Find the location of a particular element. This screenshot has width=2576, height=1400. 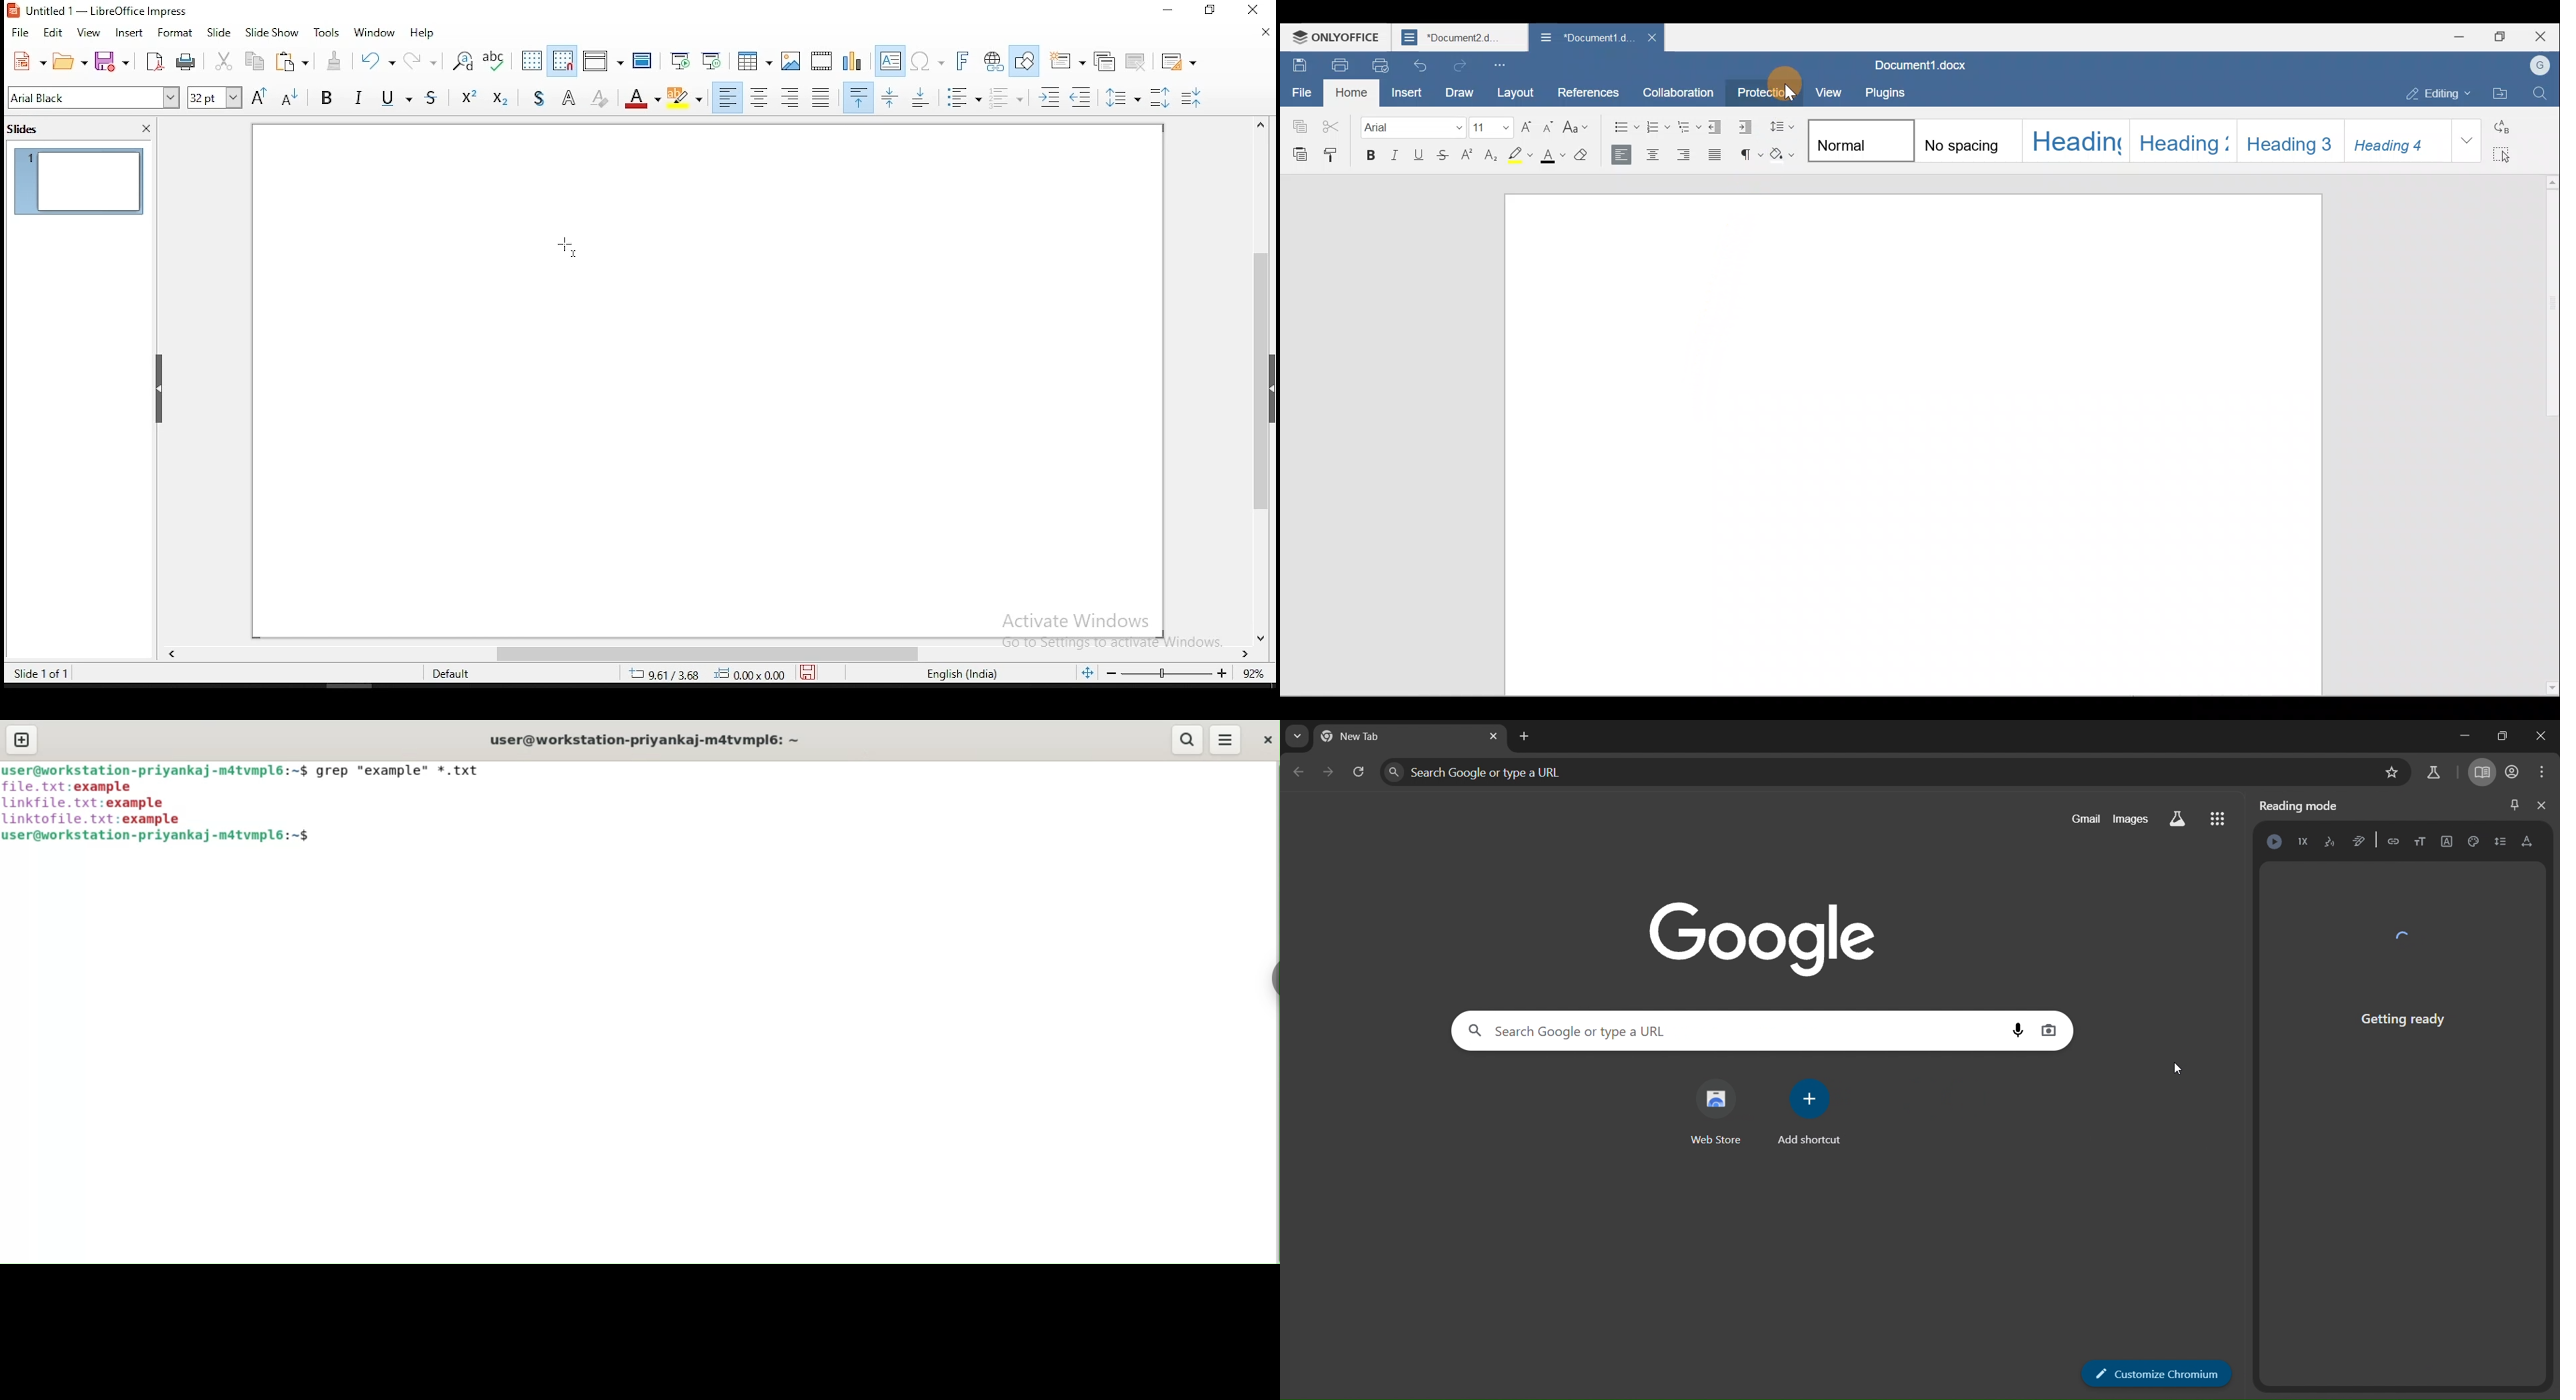

voice search is located at coordinates (2008, 1032).